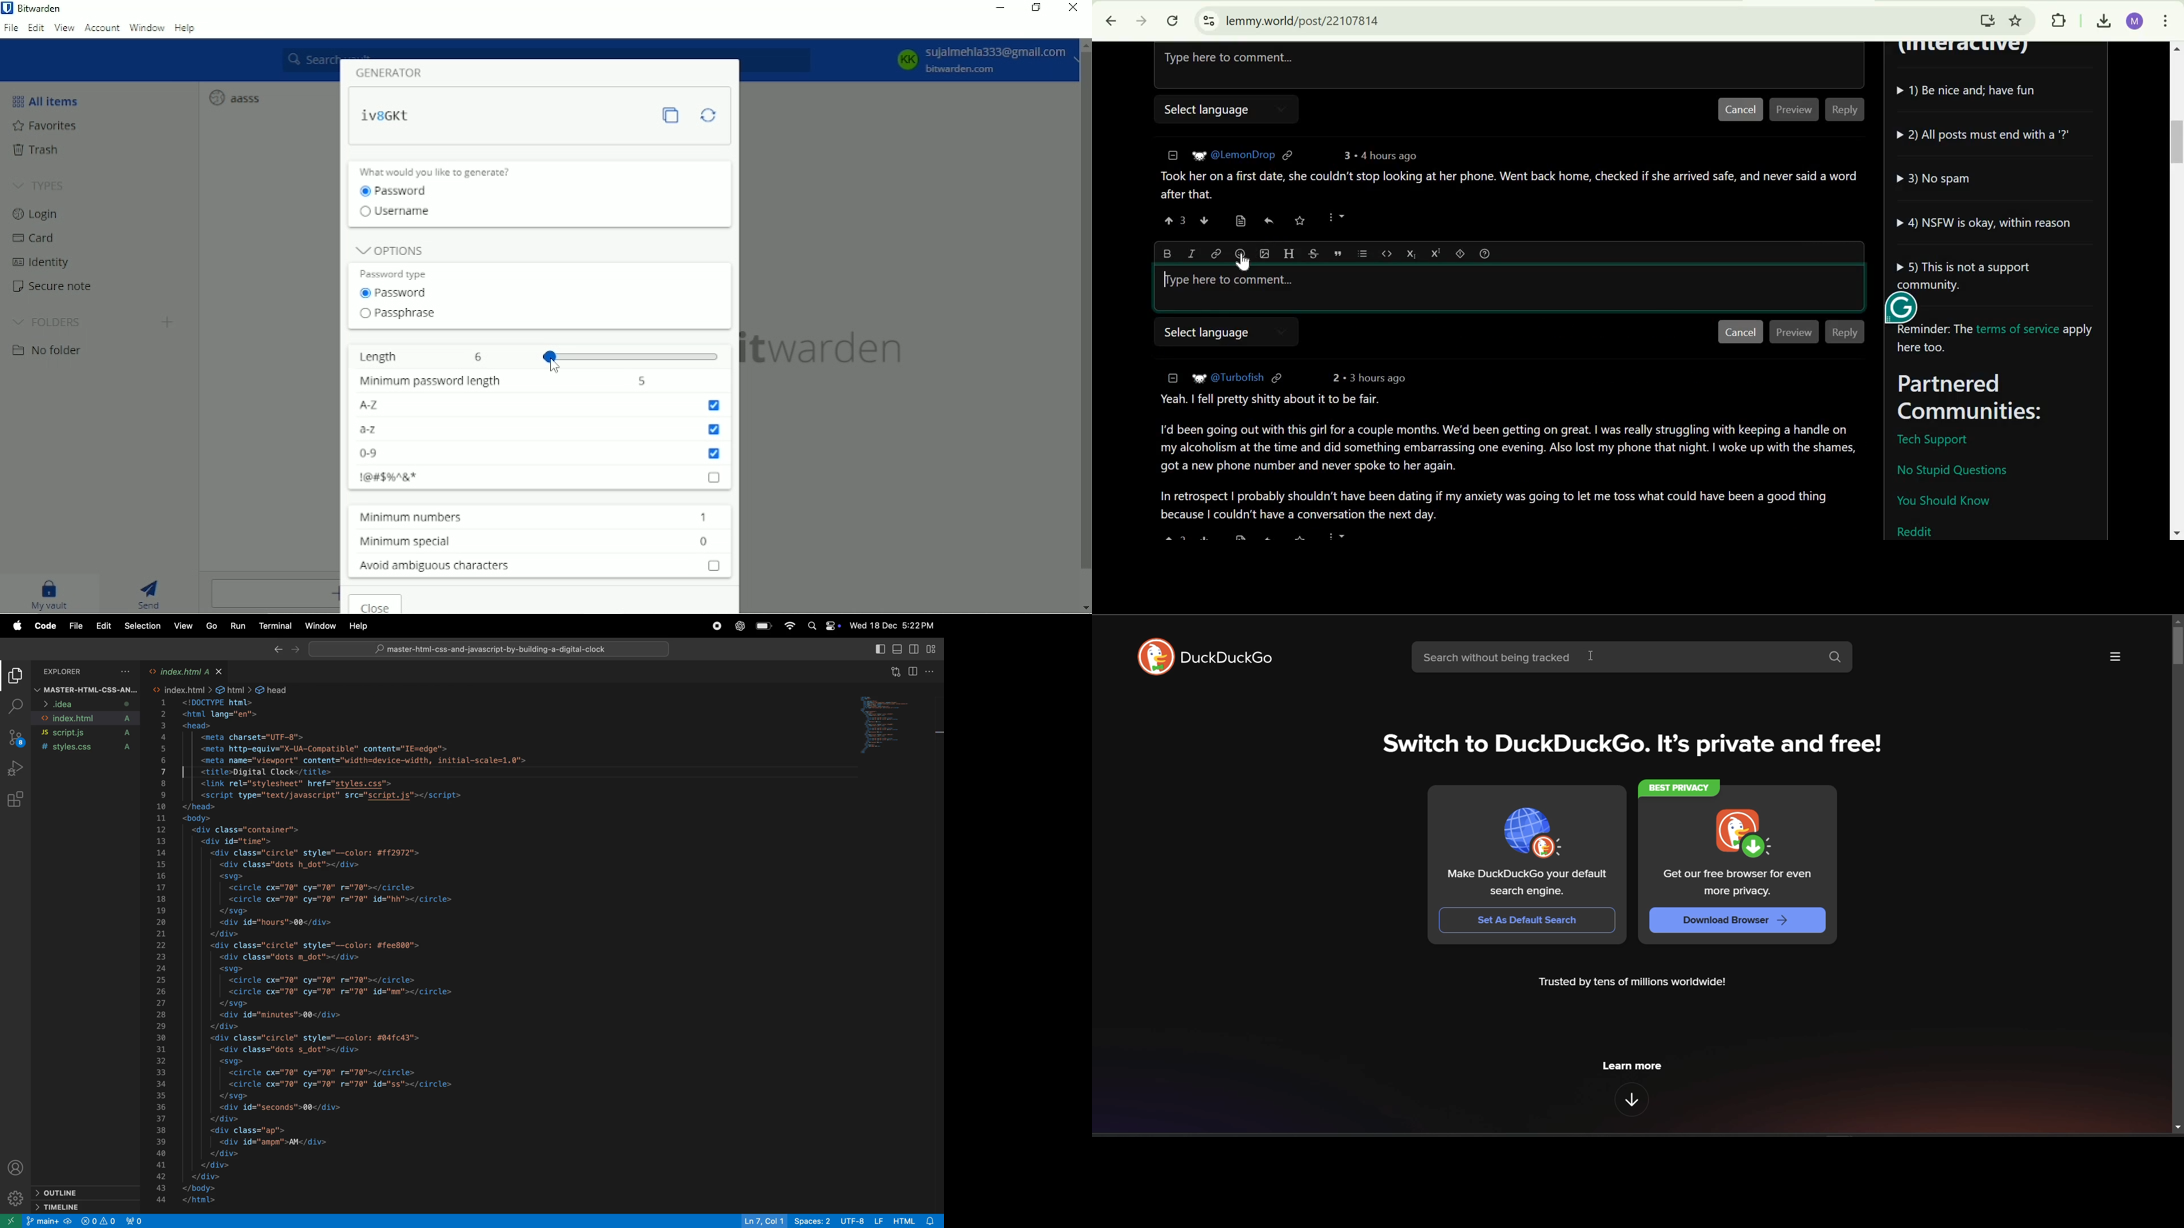 This screenshot has width=2184, height=1232. What do you see at coordinates (54, 288) in the screenshot?
I see `Secure note` at bounding box center [54, 288].